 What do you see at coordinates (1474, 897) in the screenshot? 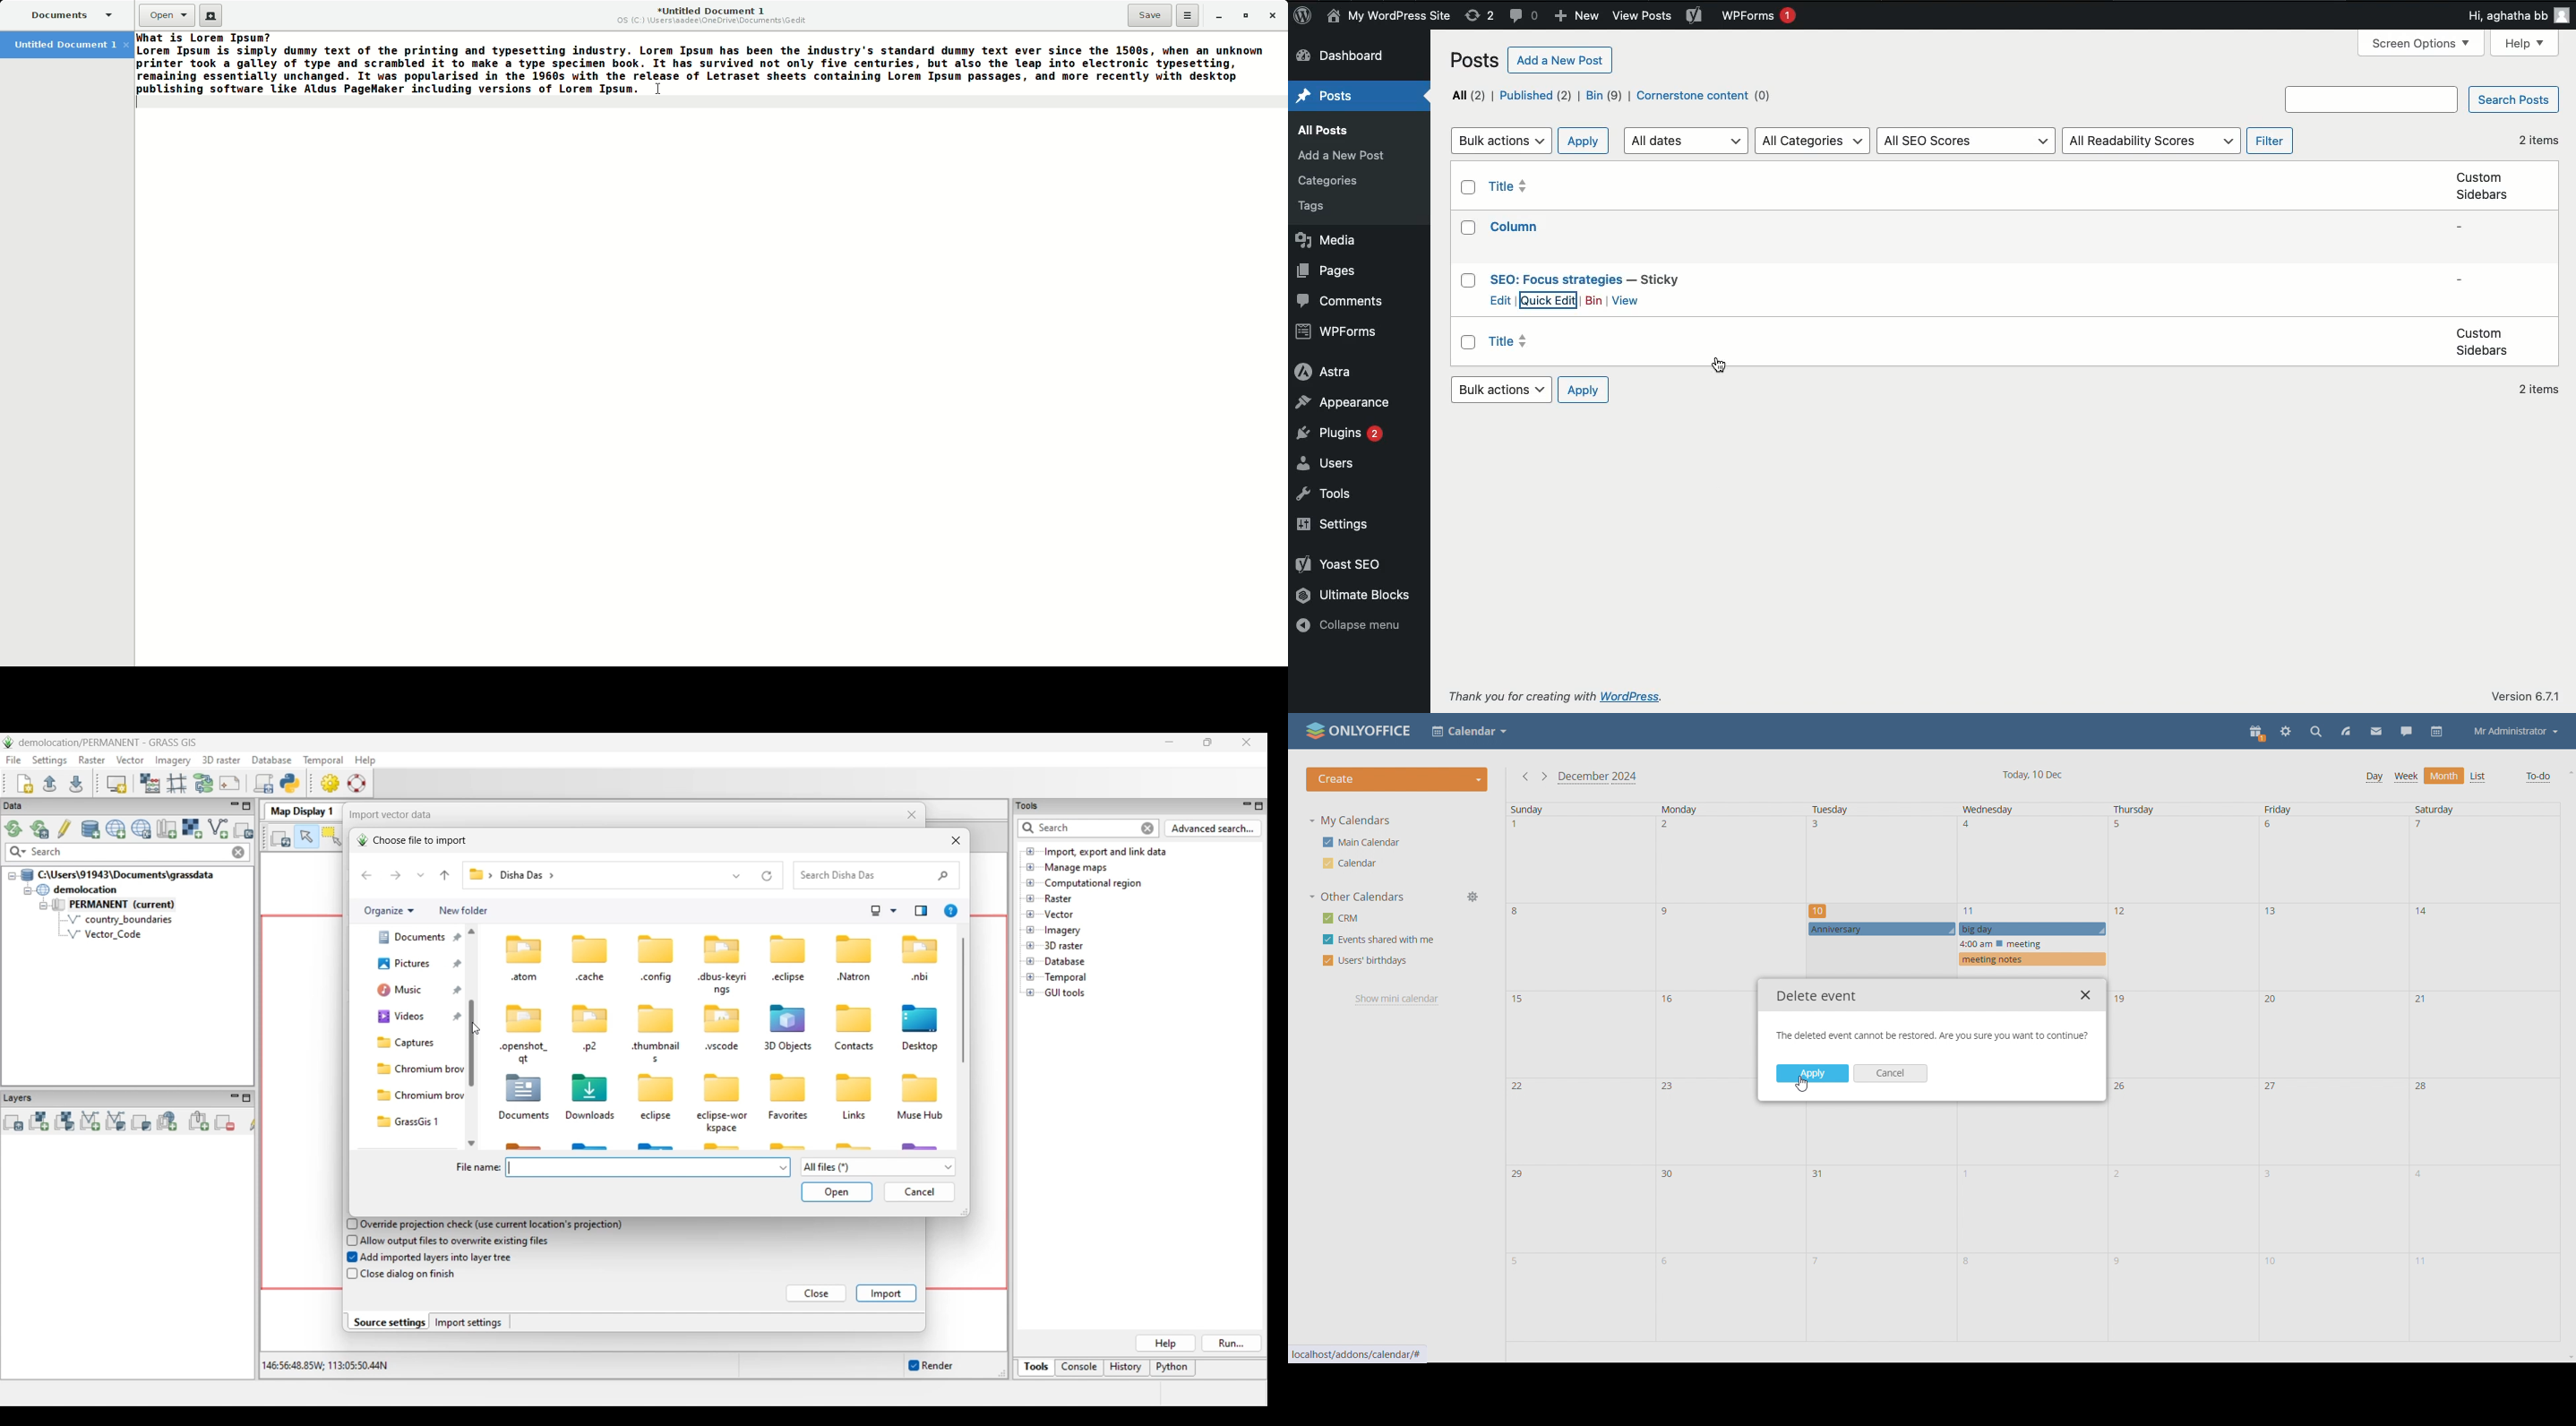
I see `manage` at bounding box center [1474, 897].